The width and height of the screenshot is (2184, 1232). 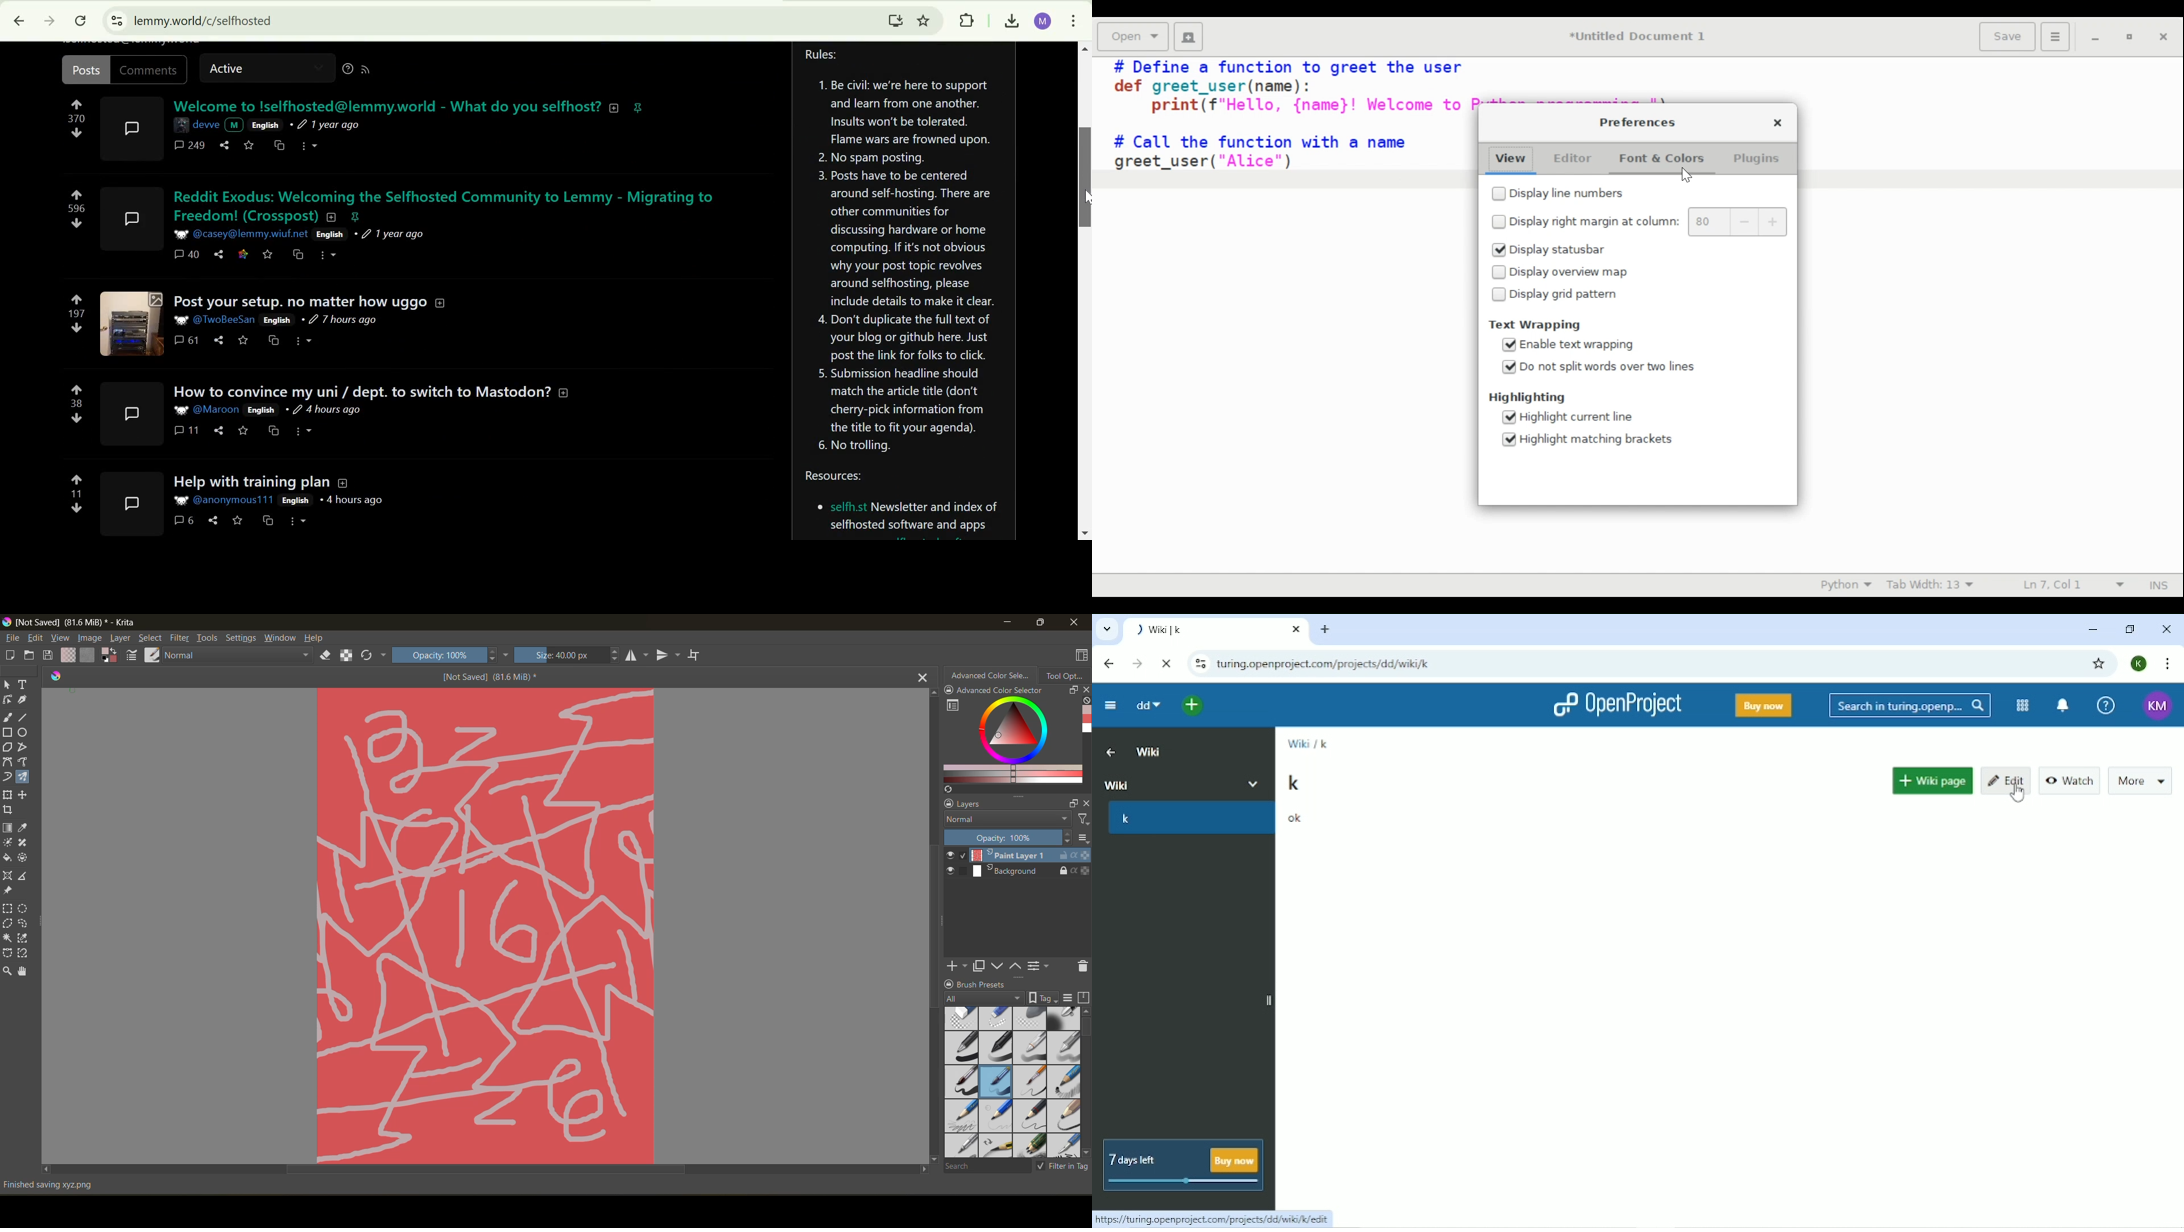 What do you see at coordinates (1568, 417) in the screenshot?
I see `(un)check Highlighting current line` at bounding box center [1568, 417].